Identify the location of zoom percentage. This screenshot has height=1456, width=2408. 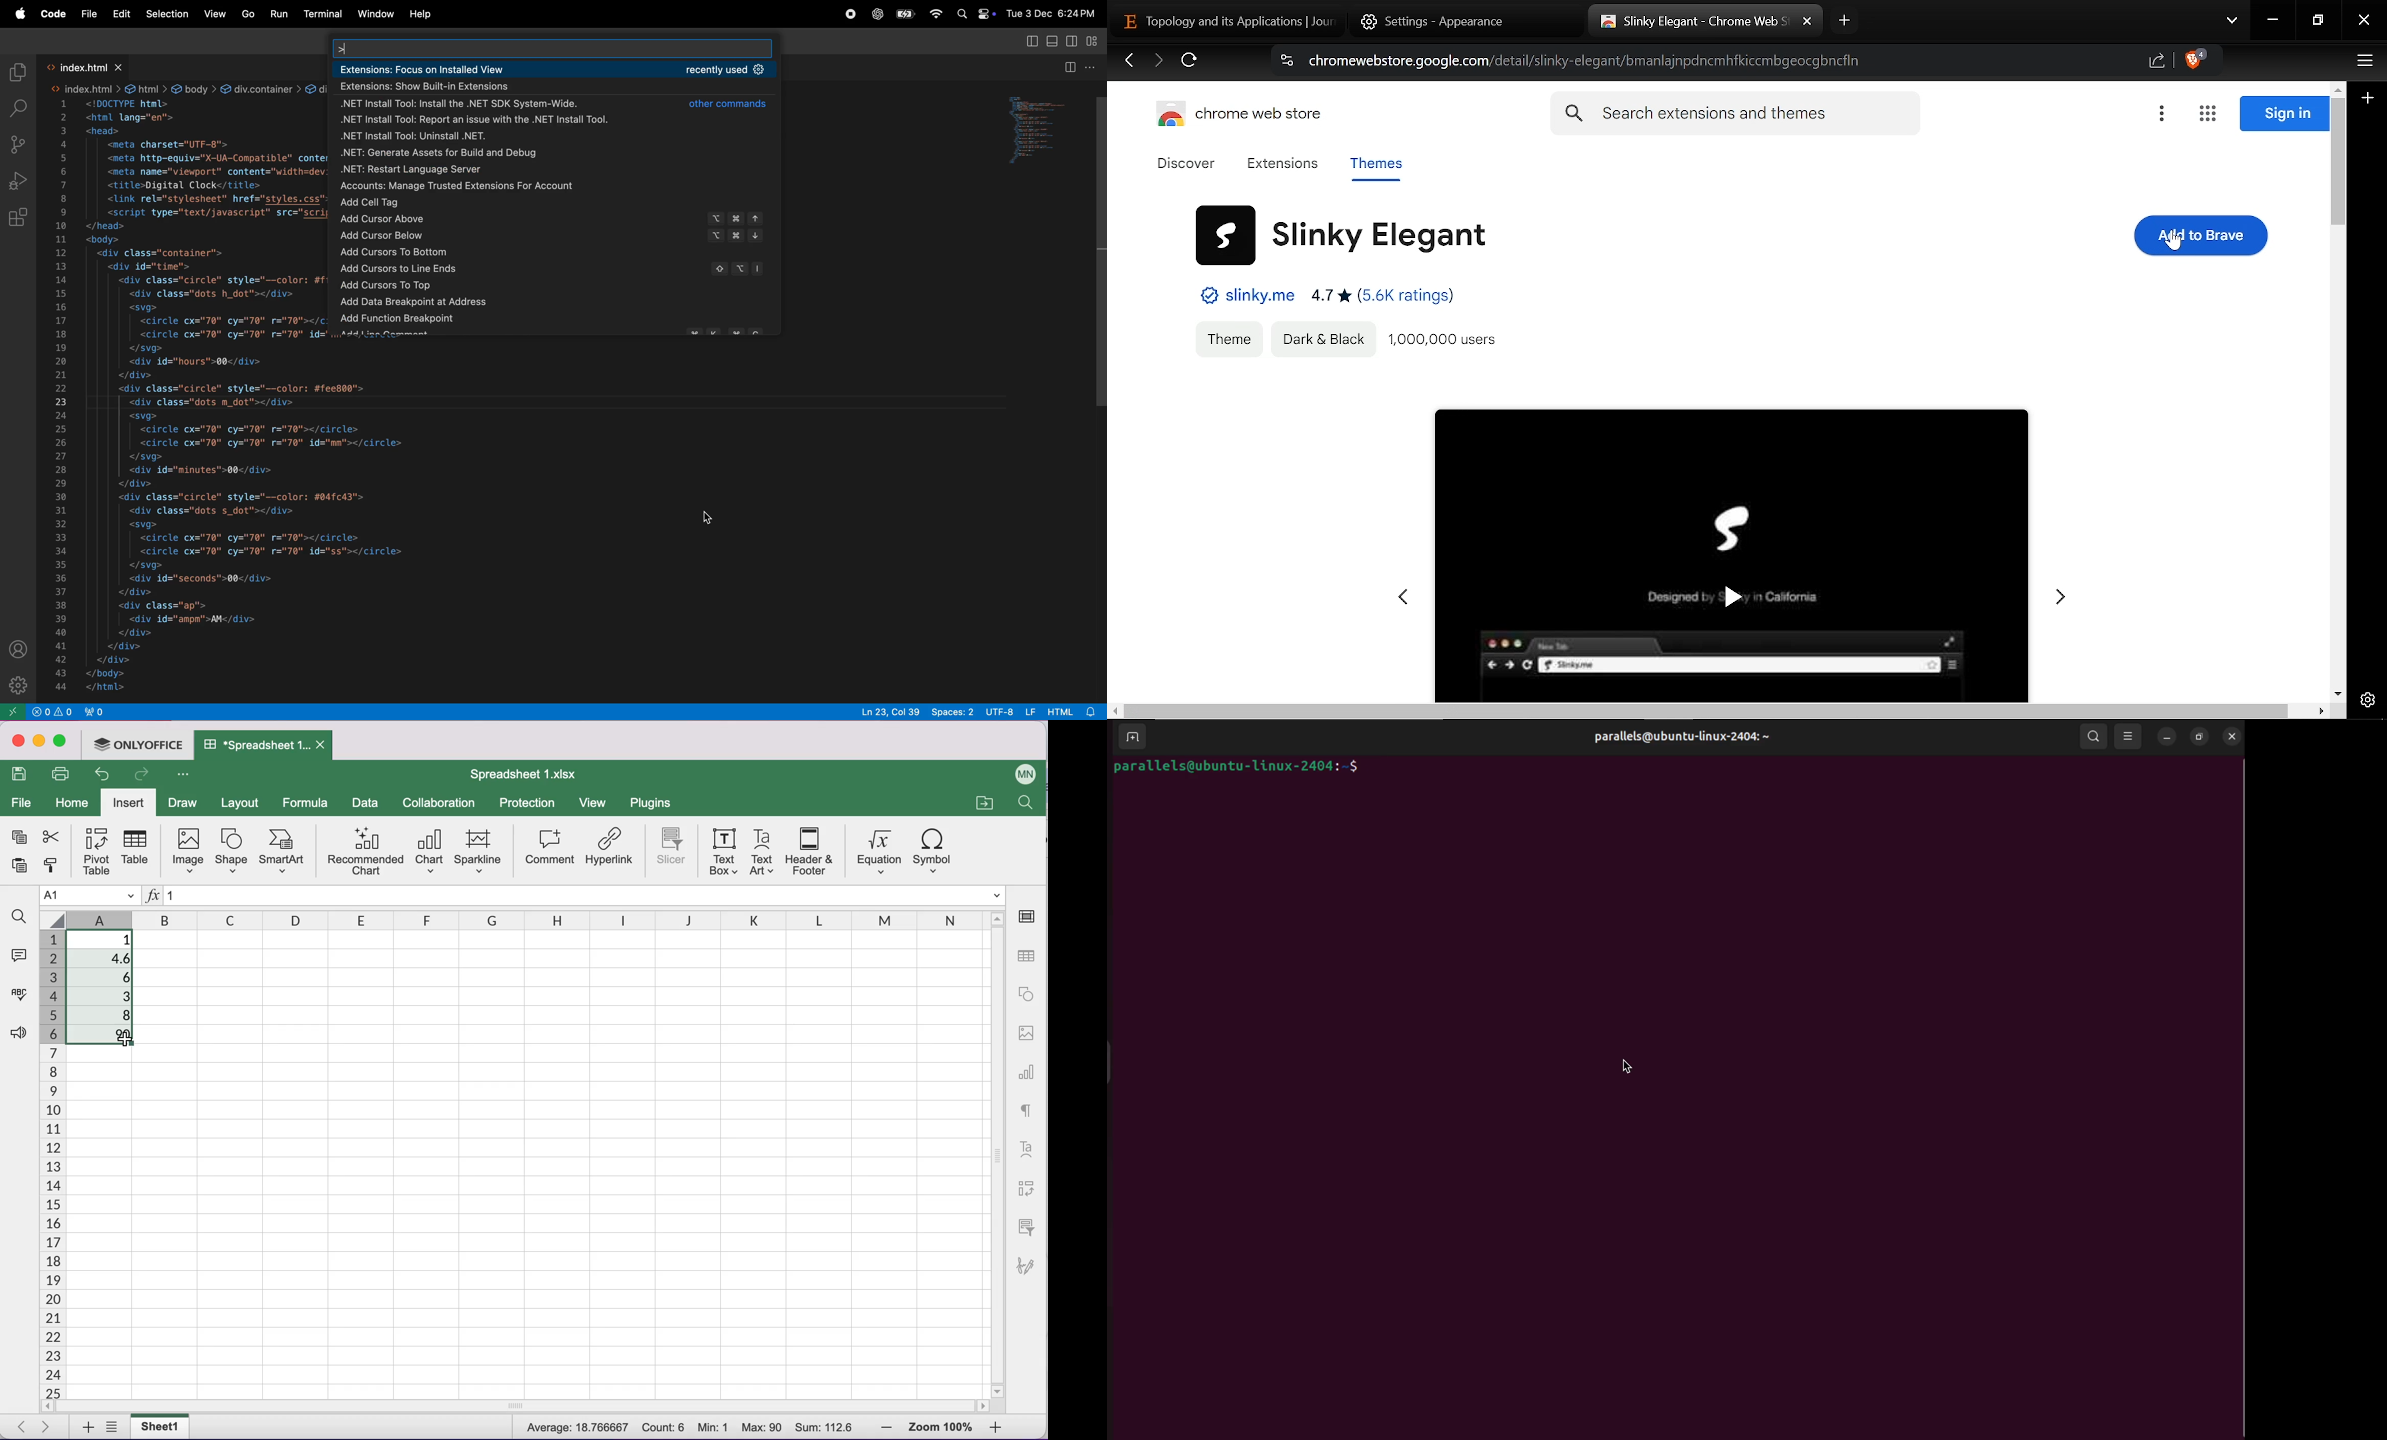
(942, 1426).